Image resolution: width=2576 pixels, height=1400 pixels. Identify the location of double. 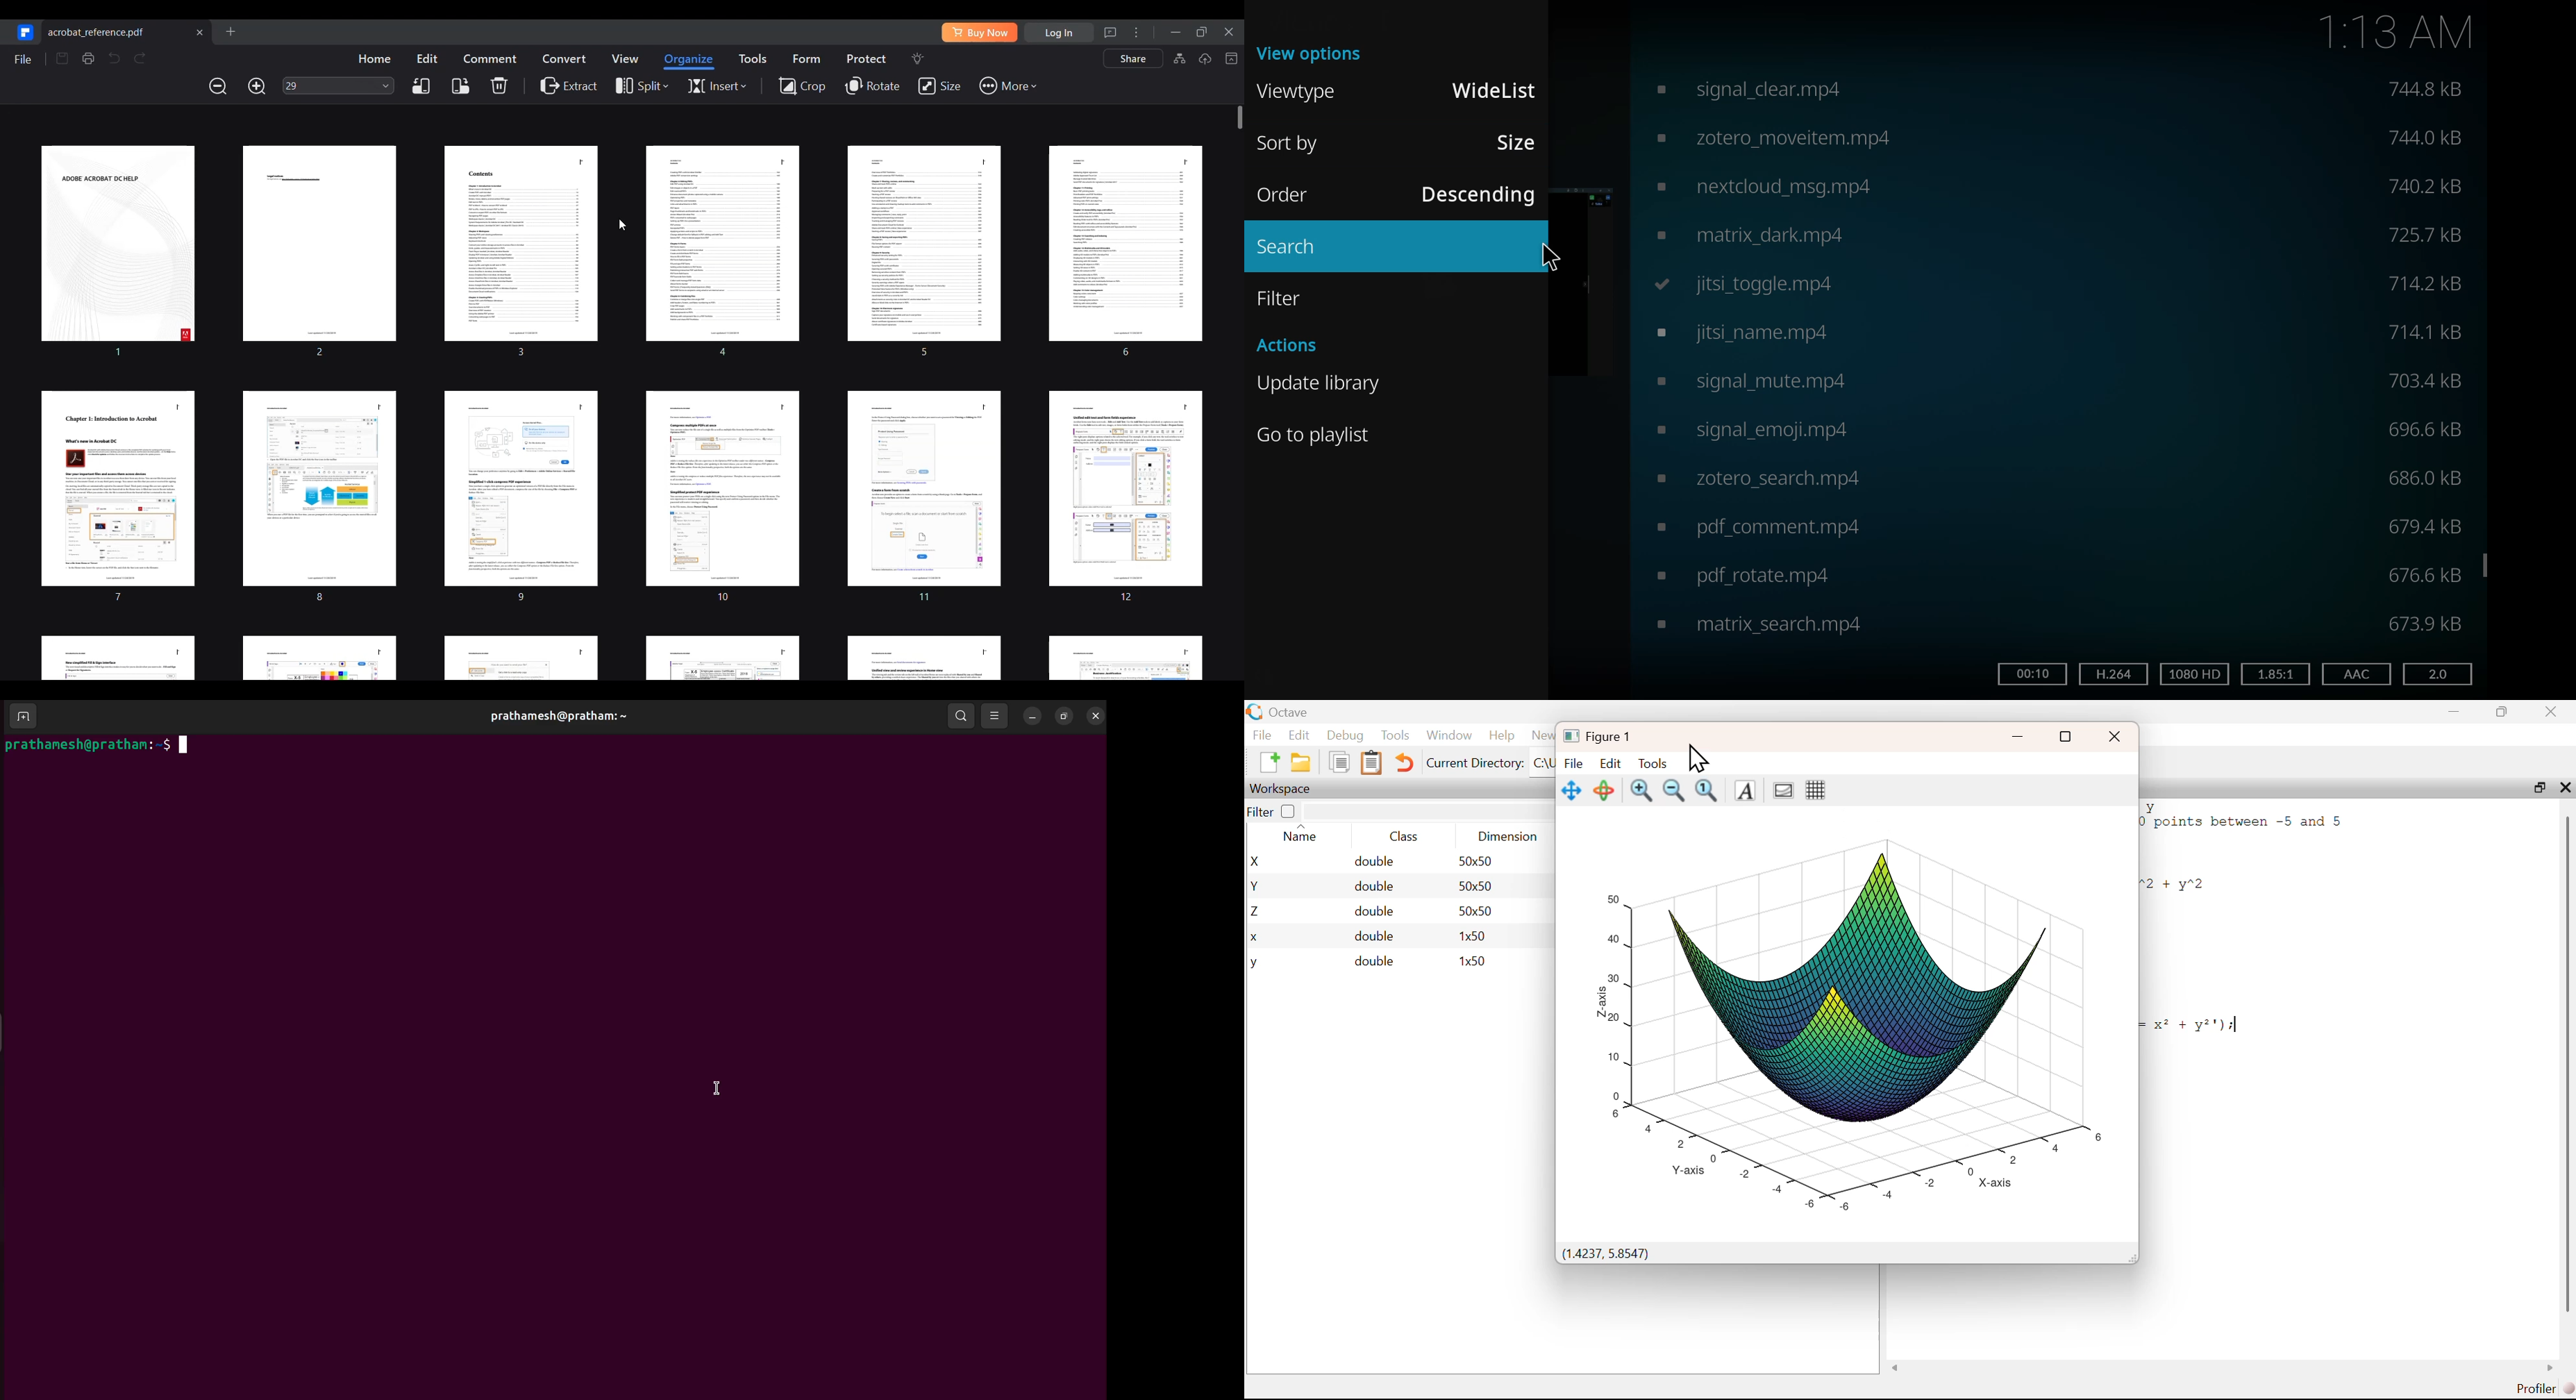
(1374, 936).